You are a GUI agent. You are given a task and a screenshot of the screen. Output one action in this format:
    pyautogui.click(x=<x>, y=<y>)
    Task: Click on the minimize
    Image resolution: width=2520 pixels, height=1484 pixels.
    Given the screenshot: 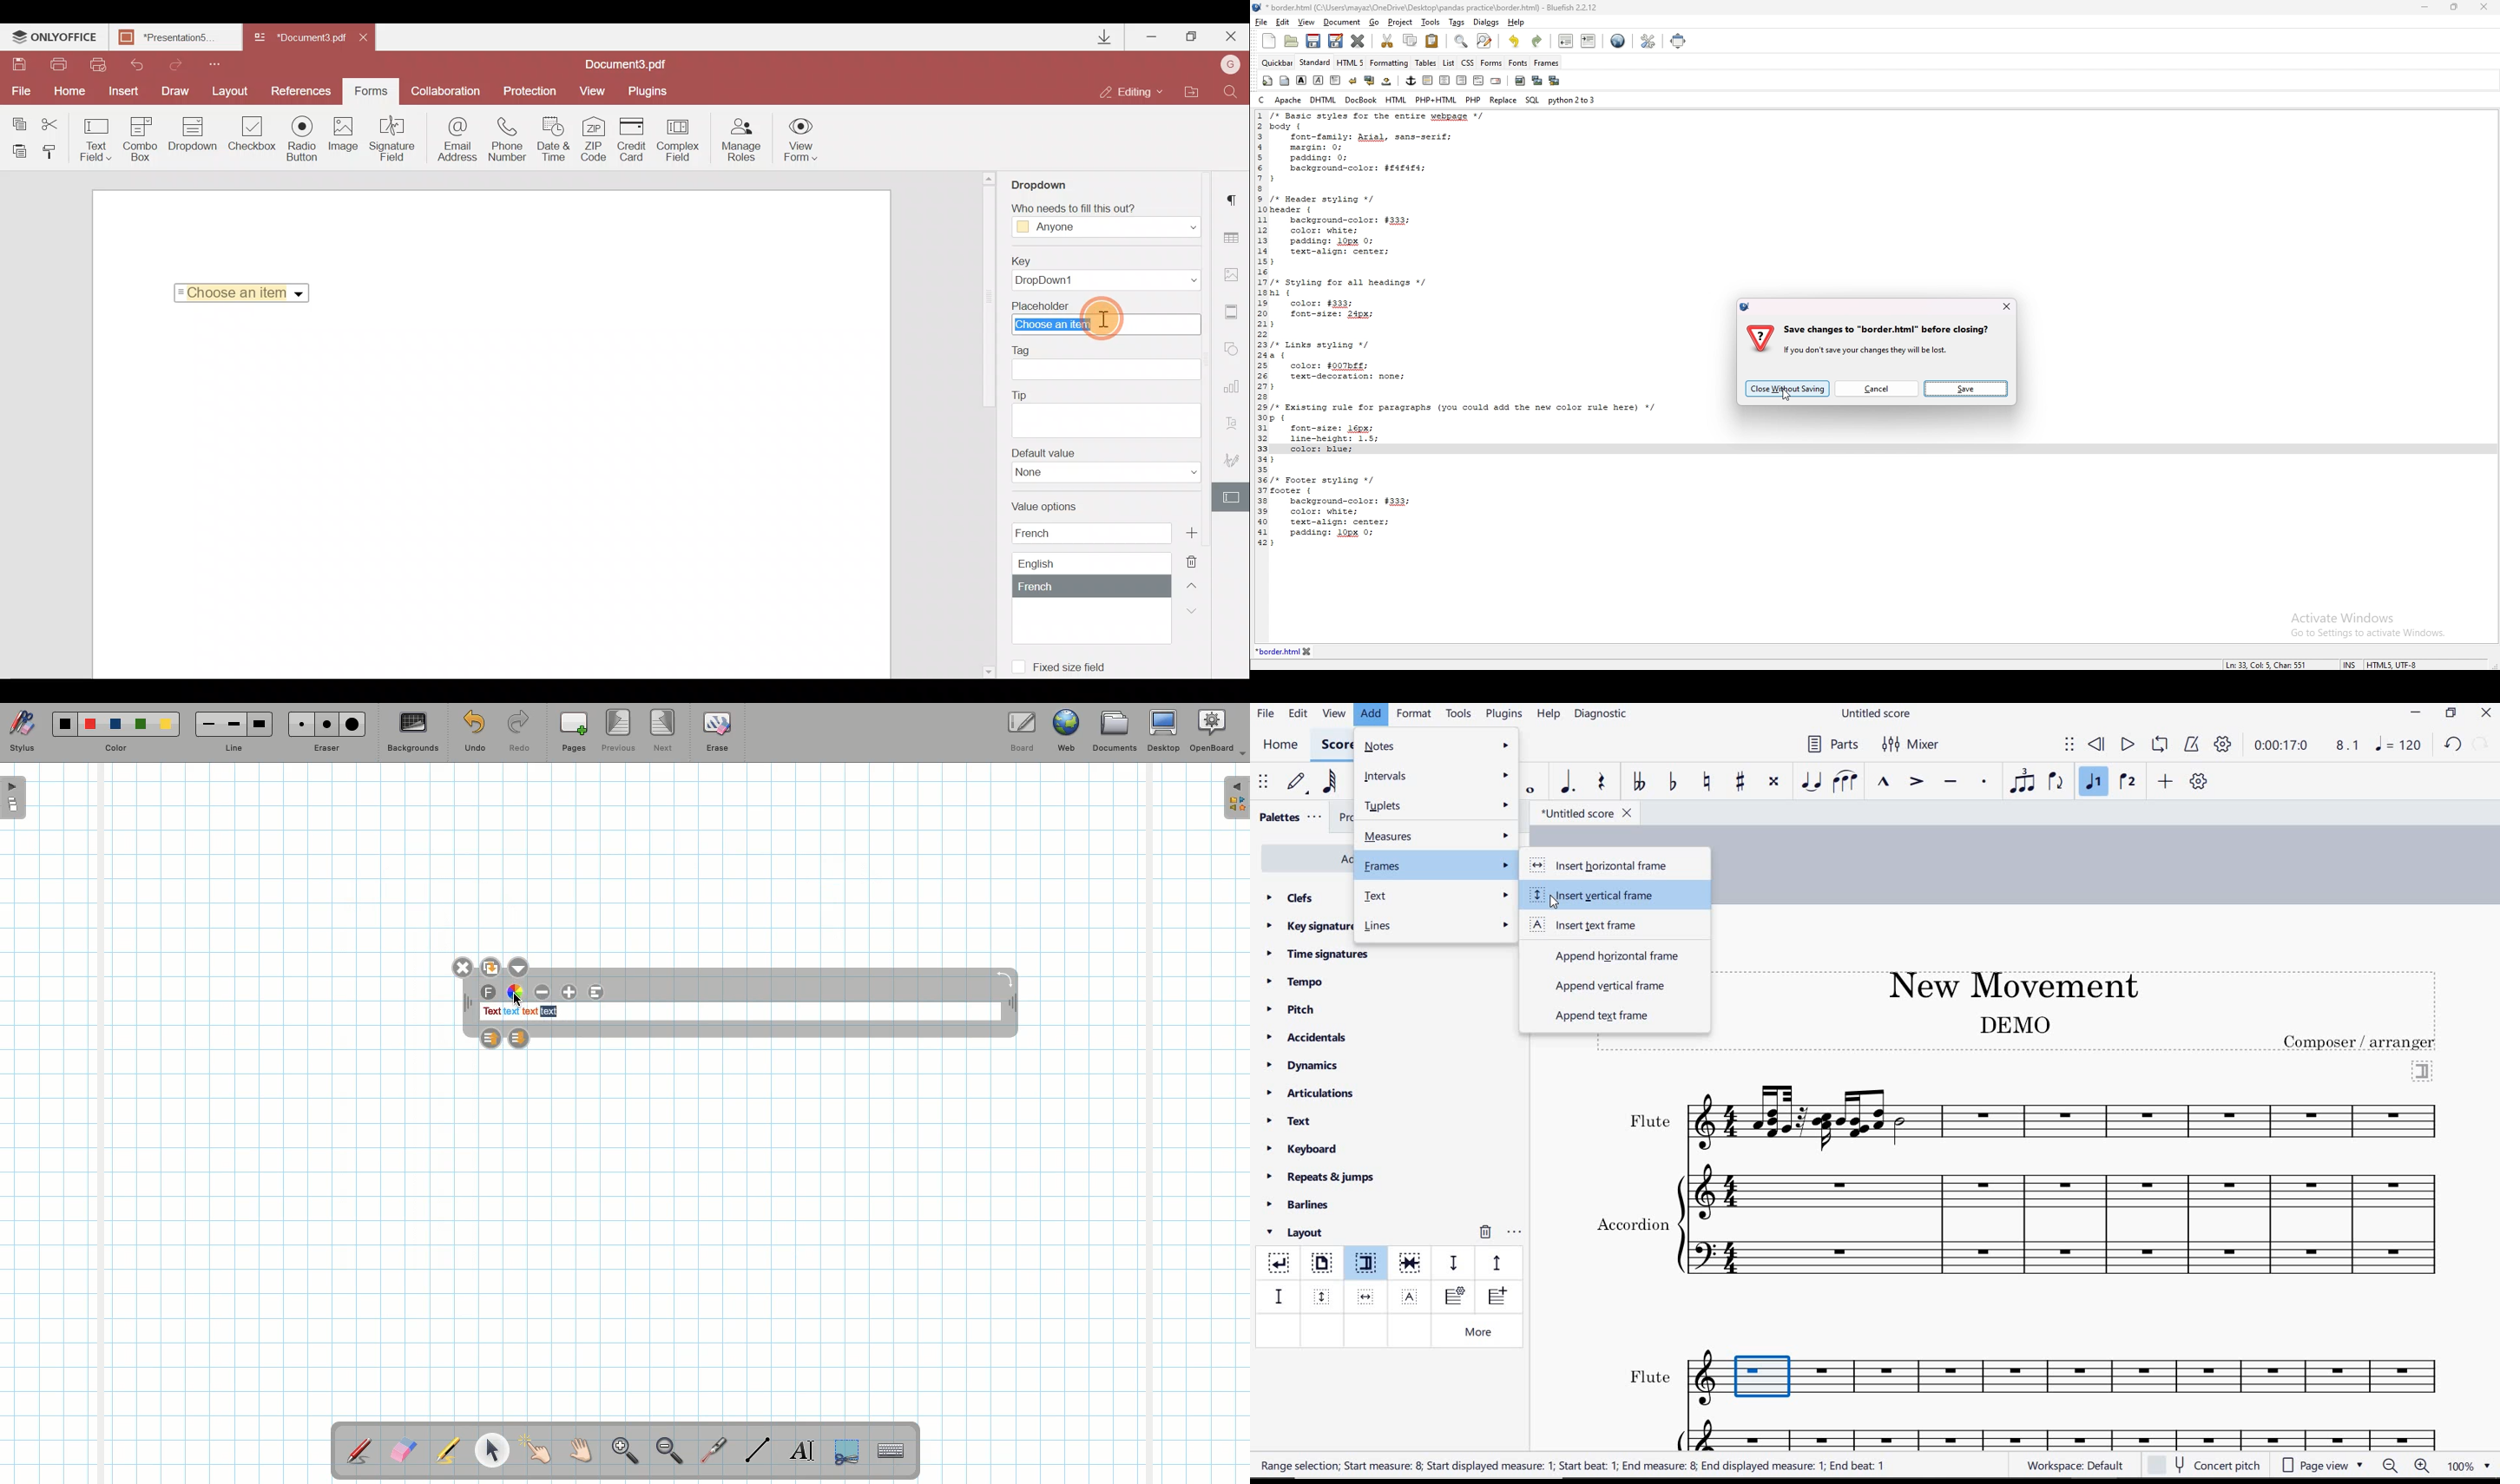 What is the action you would take?
    pyautogui.click(x=2425, y=8)
    